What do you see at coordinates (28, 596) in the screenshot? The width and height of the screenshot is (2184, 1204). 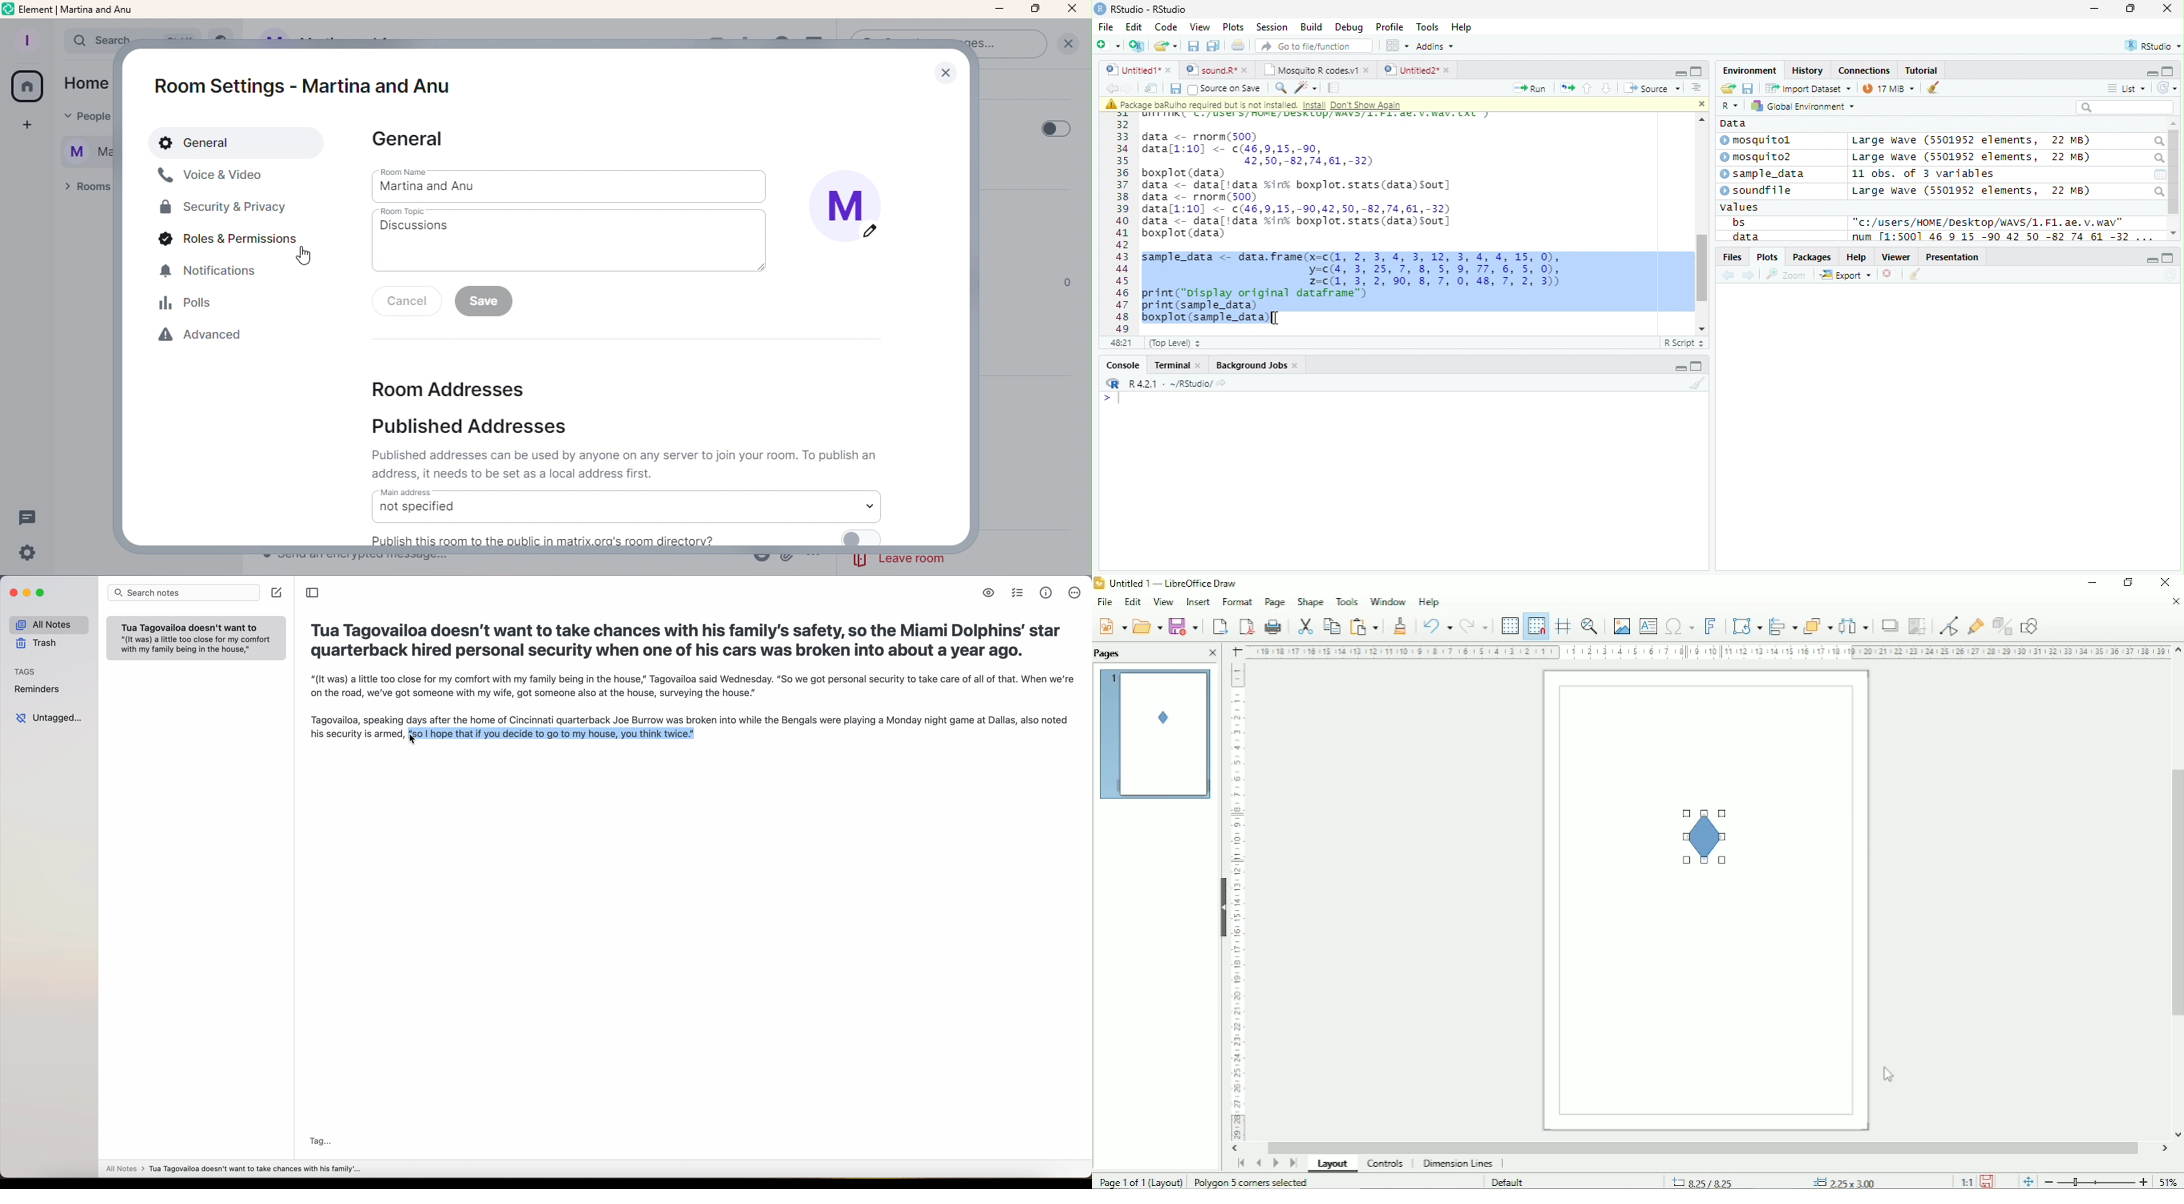 I see `minimize` at bounding box center [28, 596].